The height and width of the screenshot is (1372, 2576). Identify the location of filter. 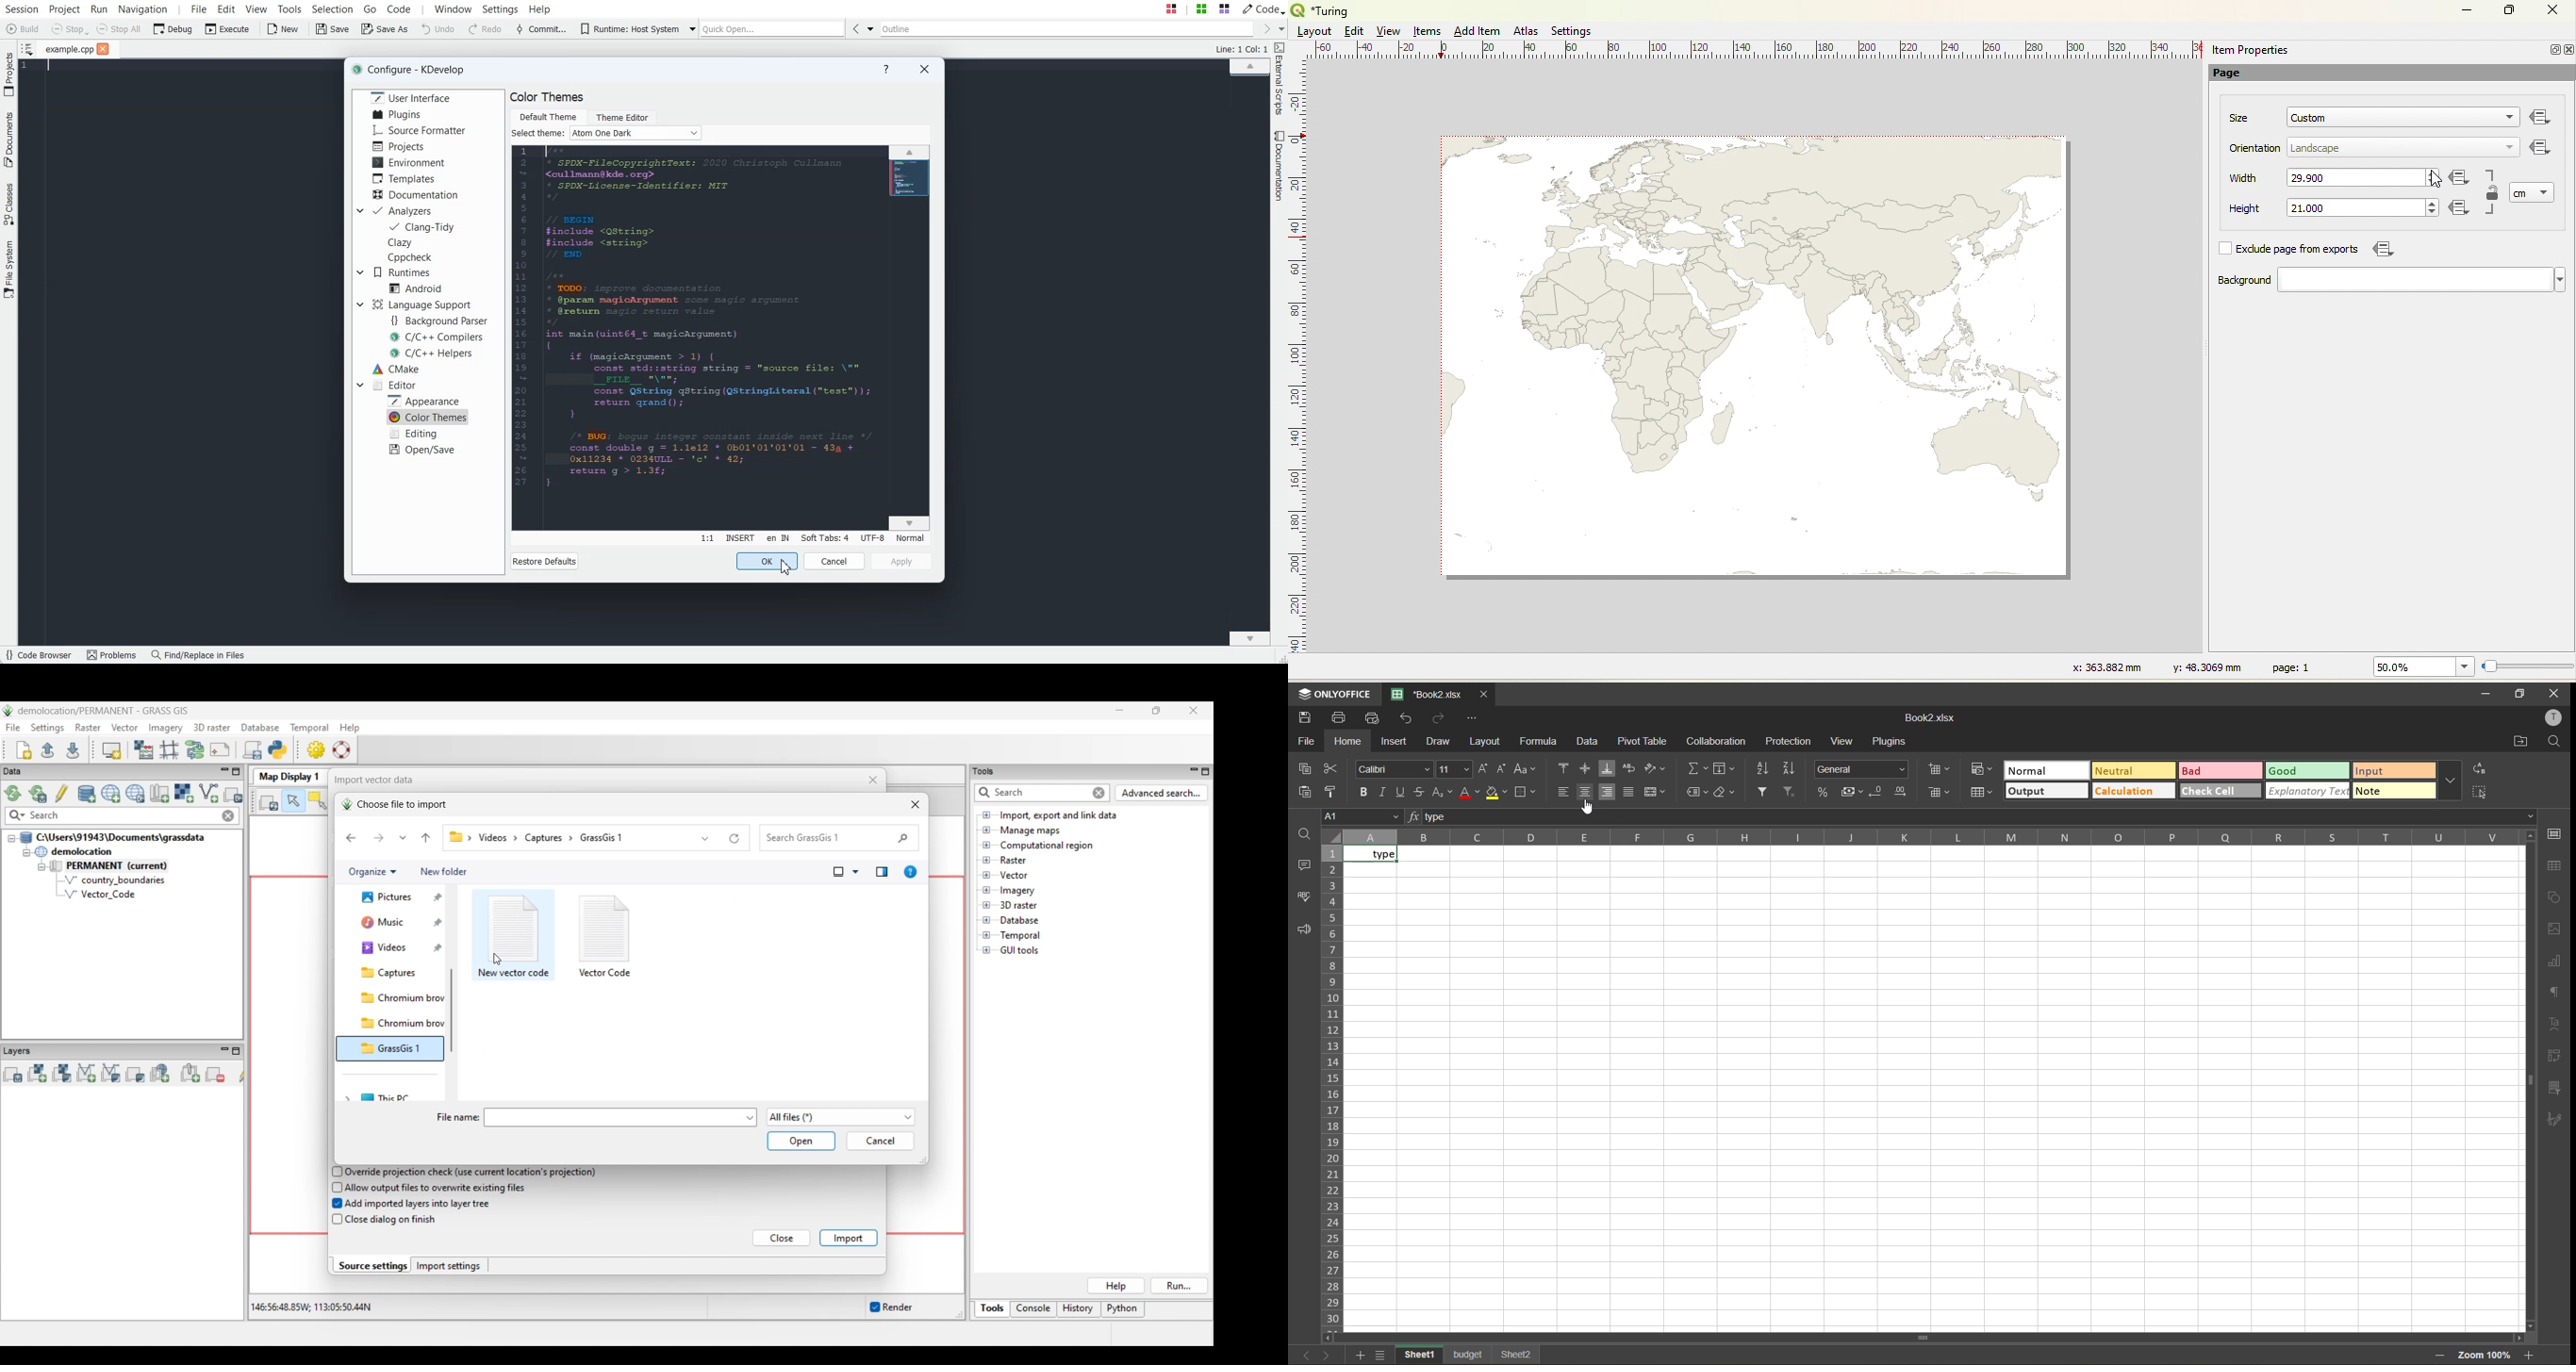
(1764, 792).